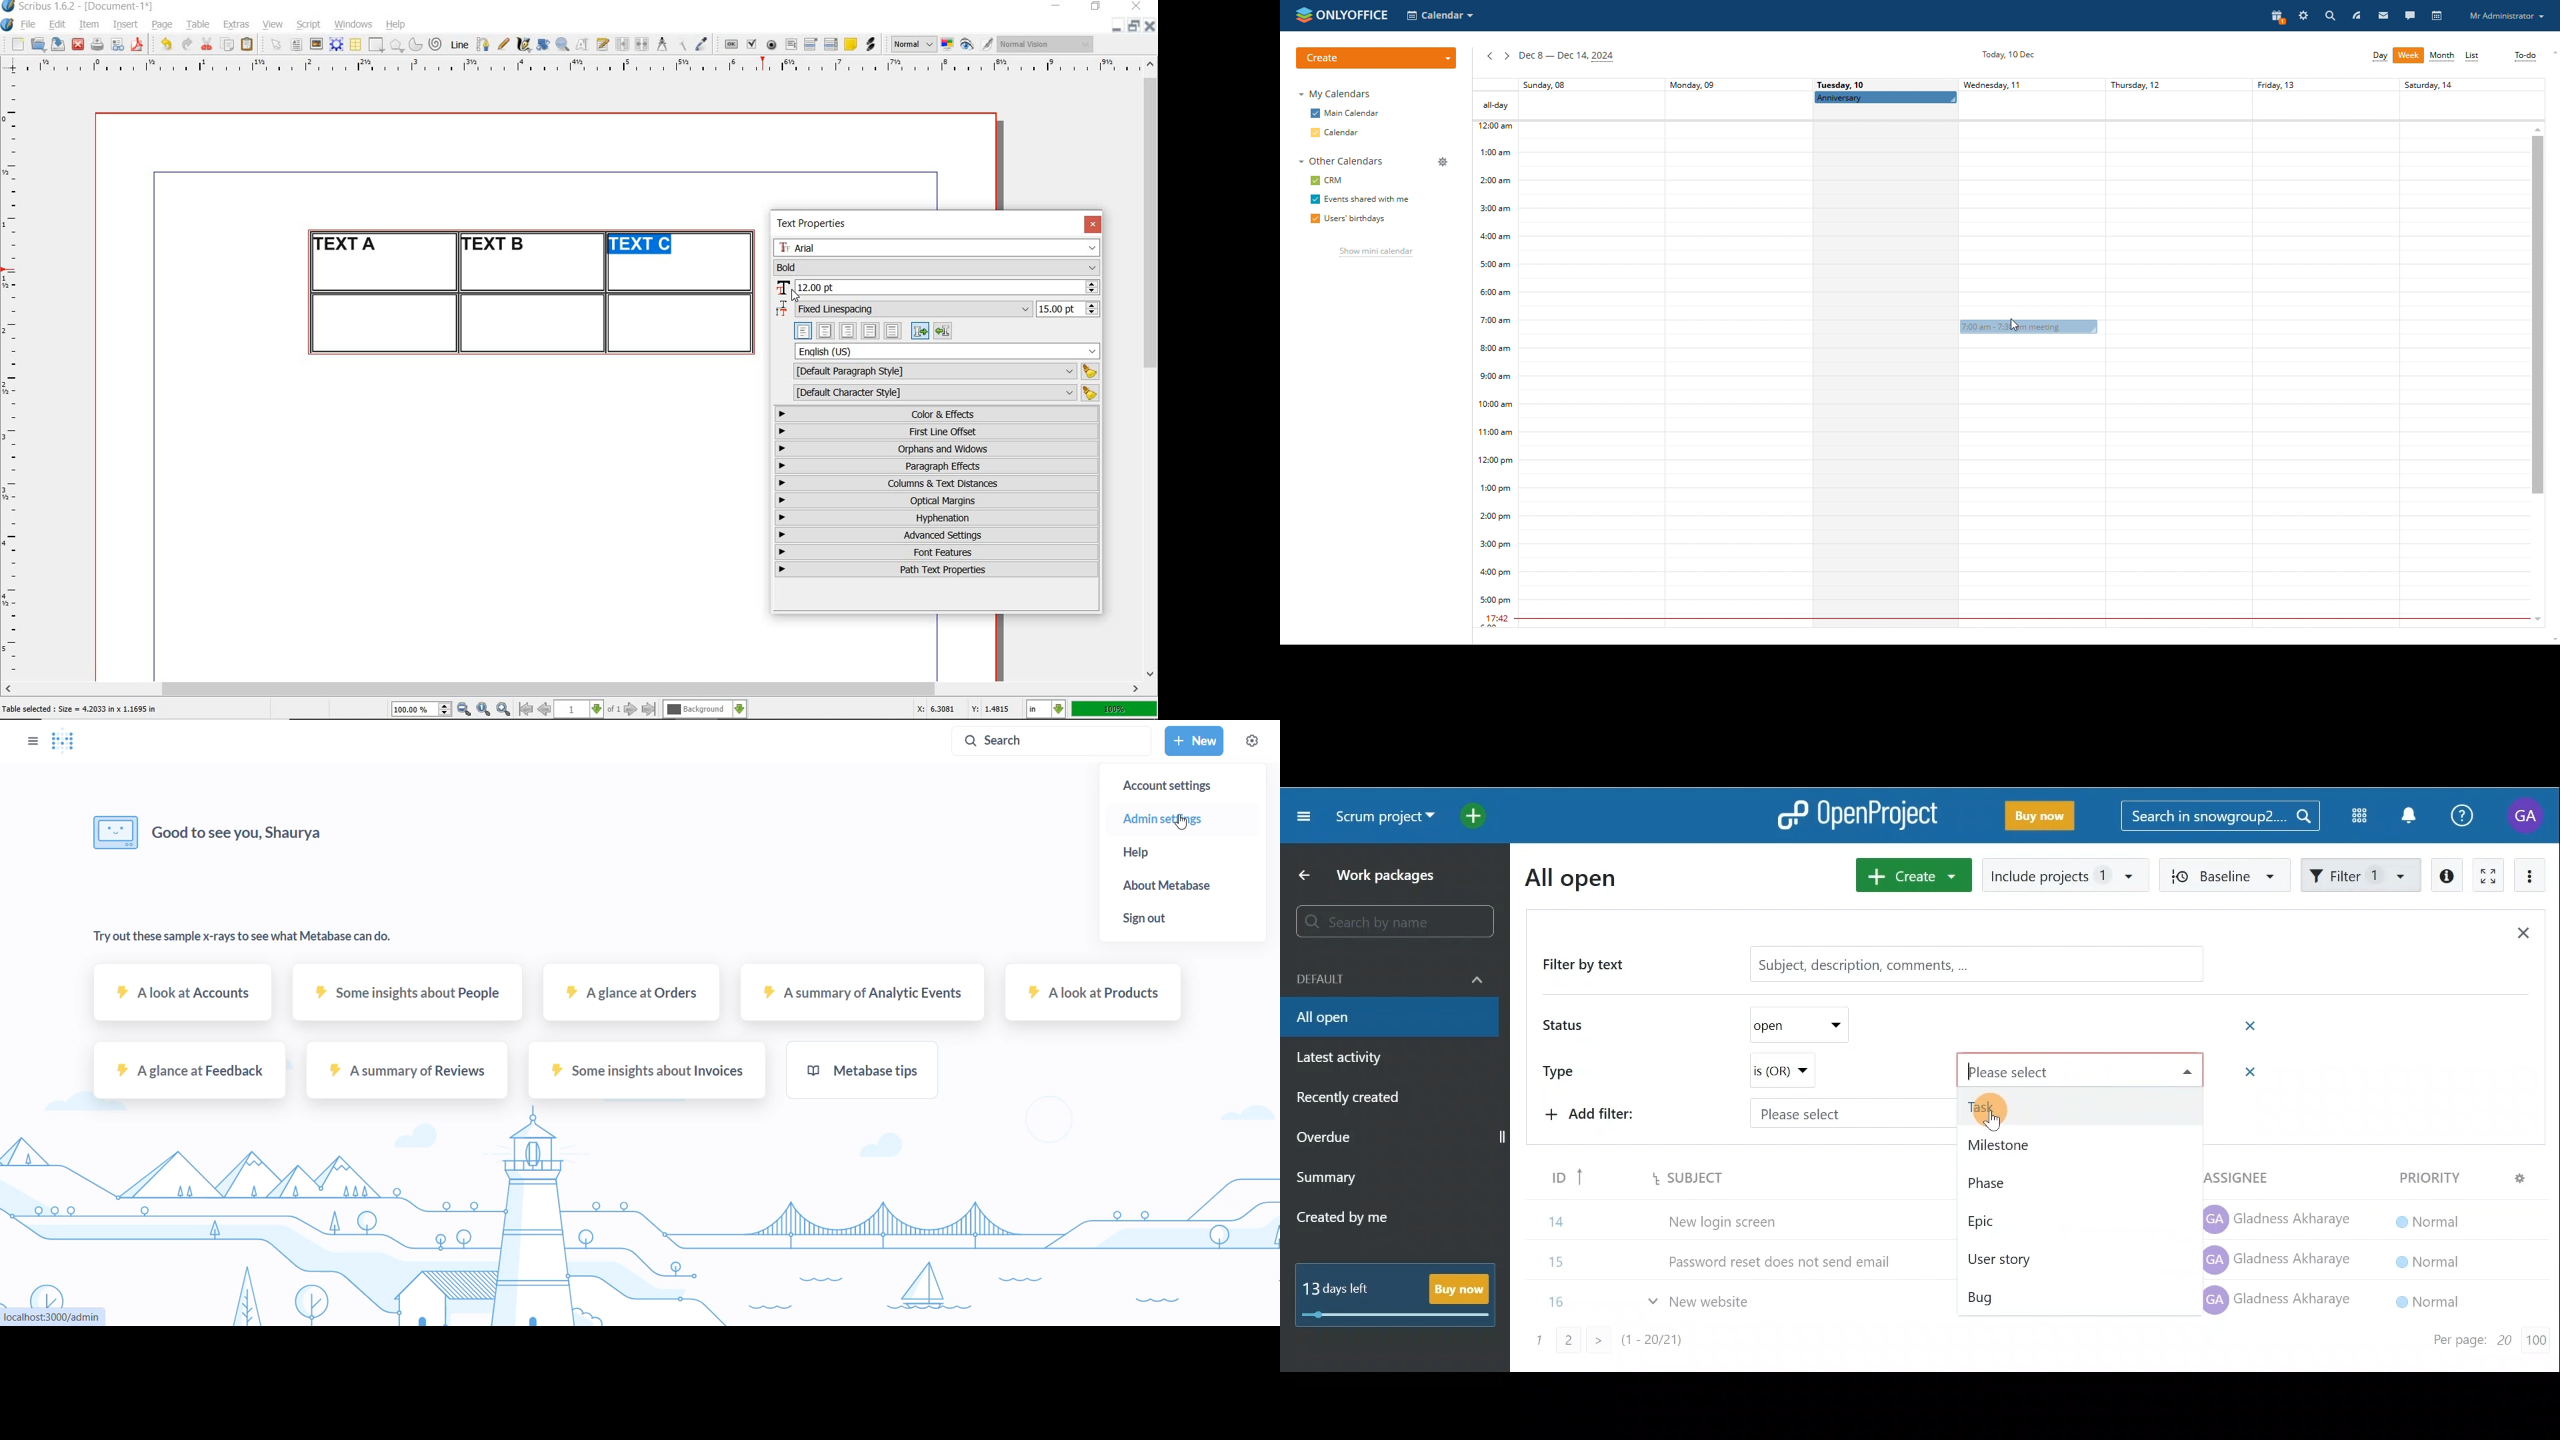  I want to click on first line offset, so click(938, 432).